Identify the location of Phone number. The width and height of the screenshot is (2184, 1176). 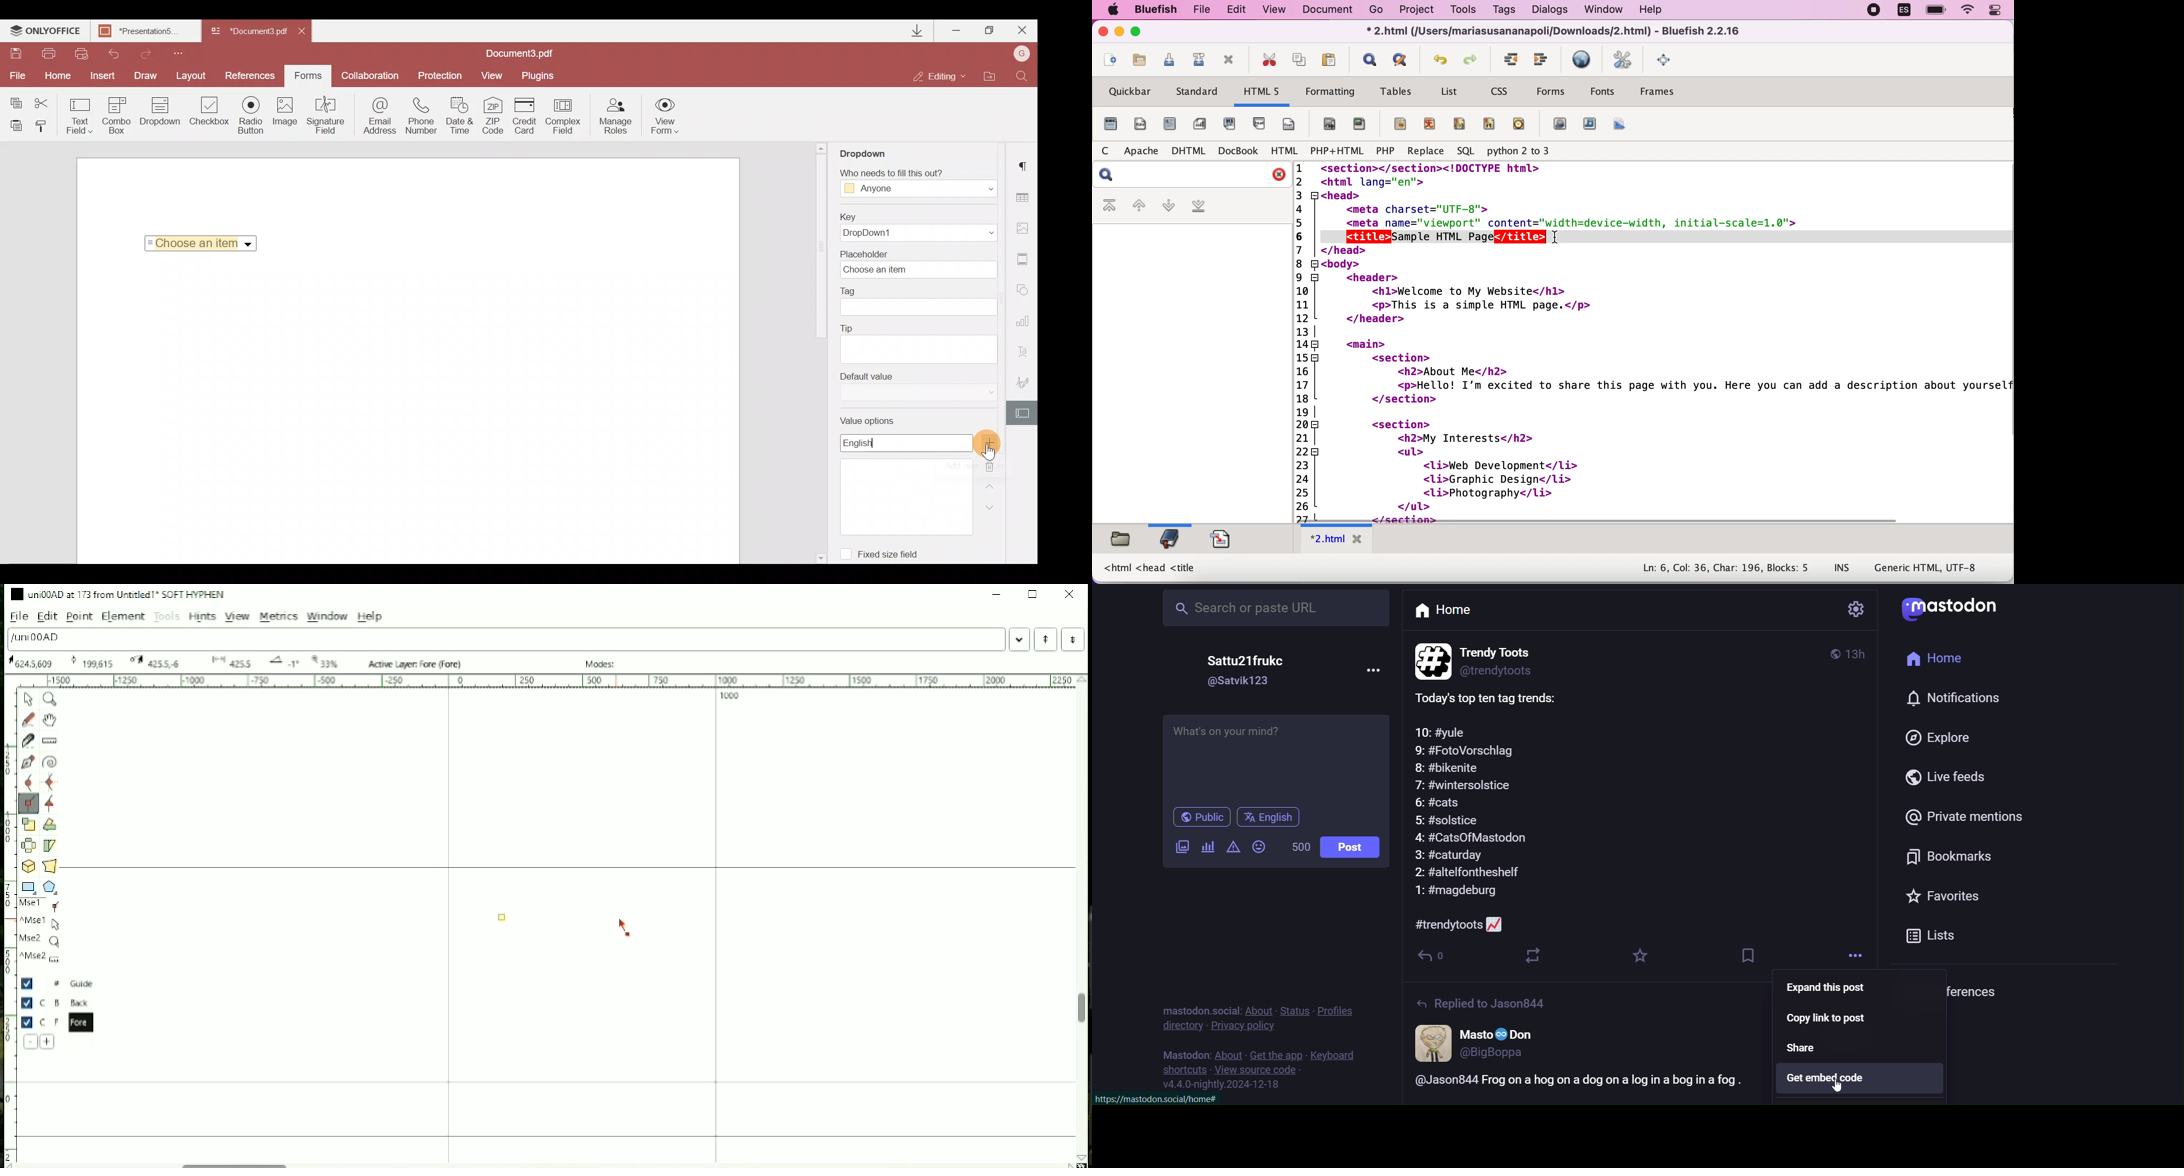
(423, 116).